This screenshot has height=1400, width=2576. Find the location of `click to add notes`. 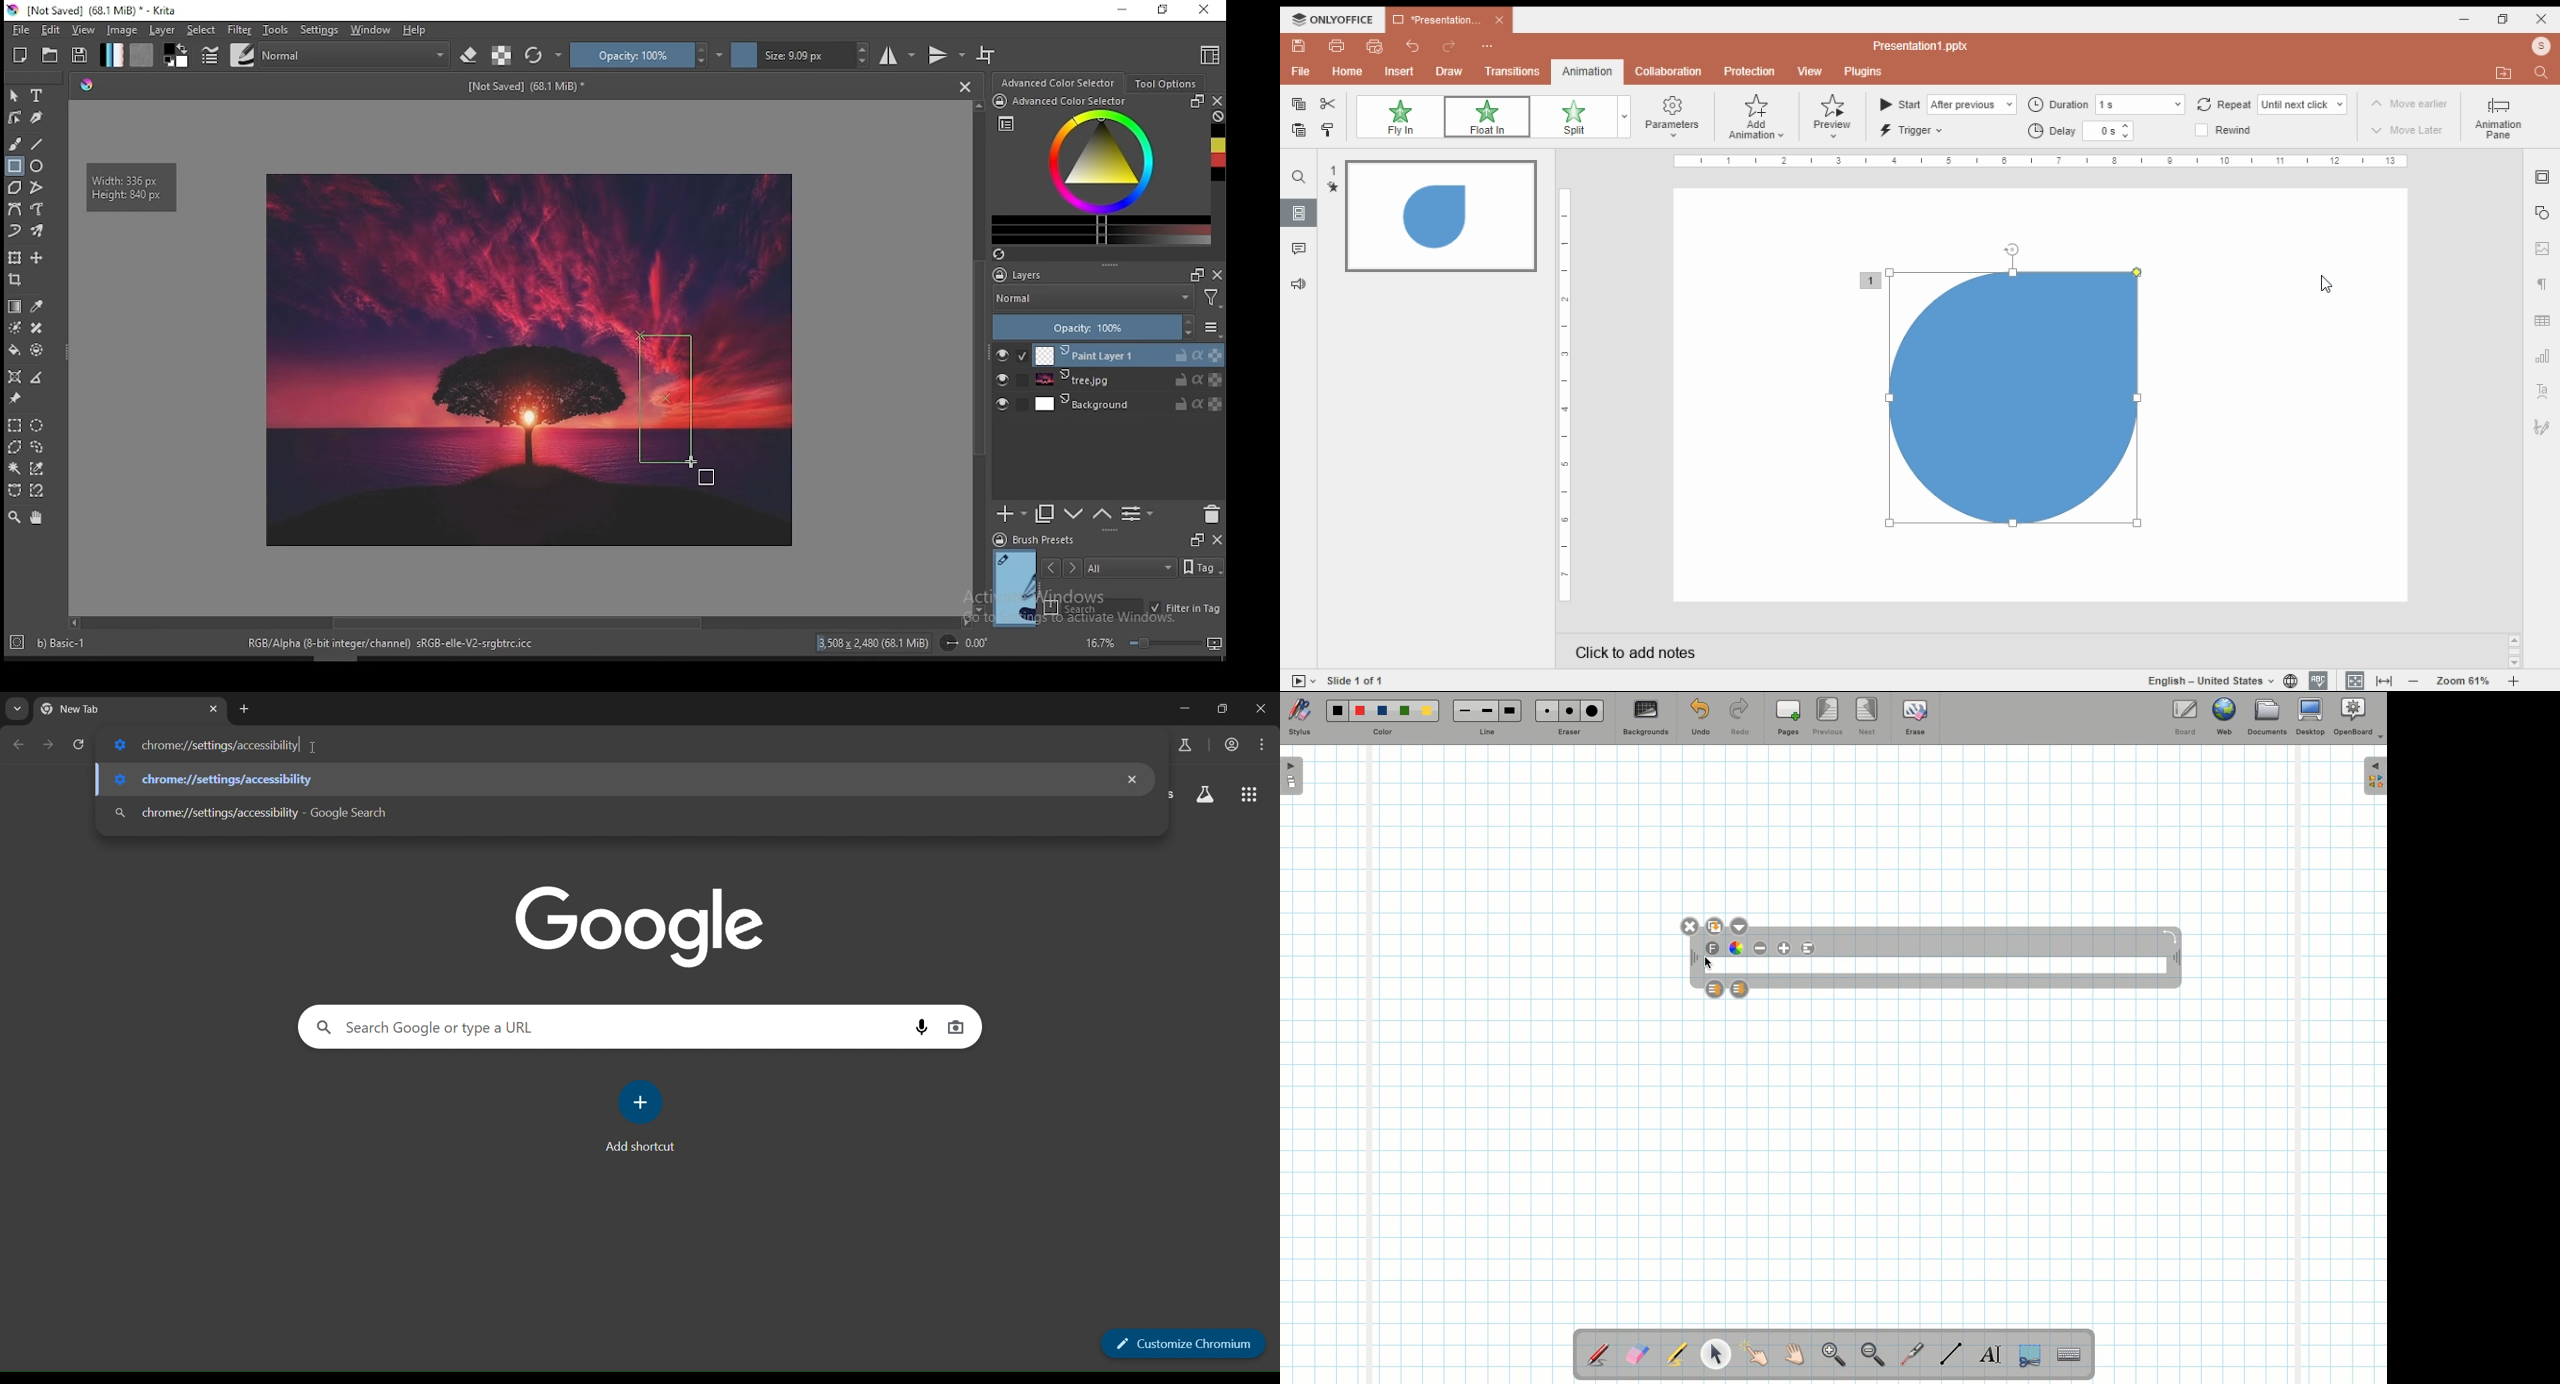

click to add notes is located at coordinates (1844, 652).